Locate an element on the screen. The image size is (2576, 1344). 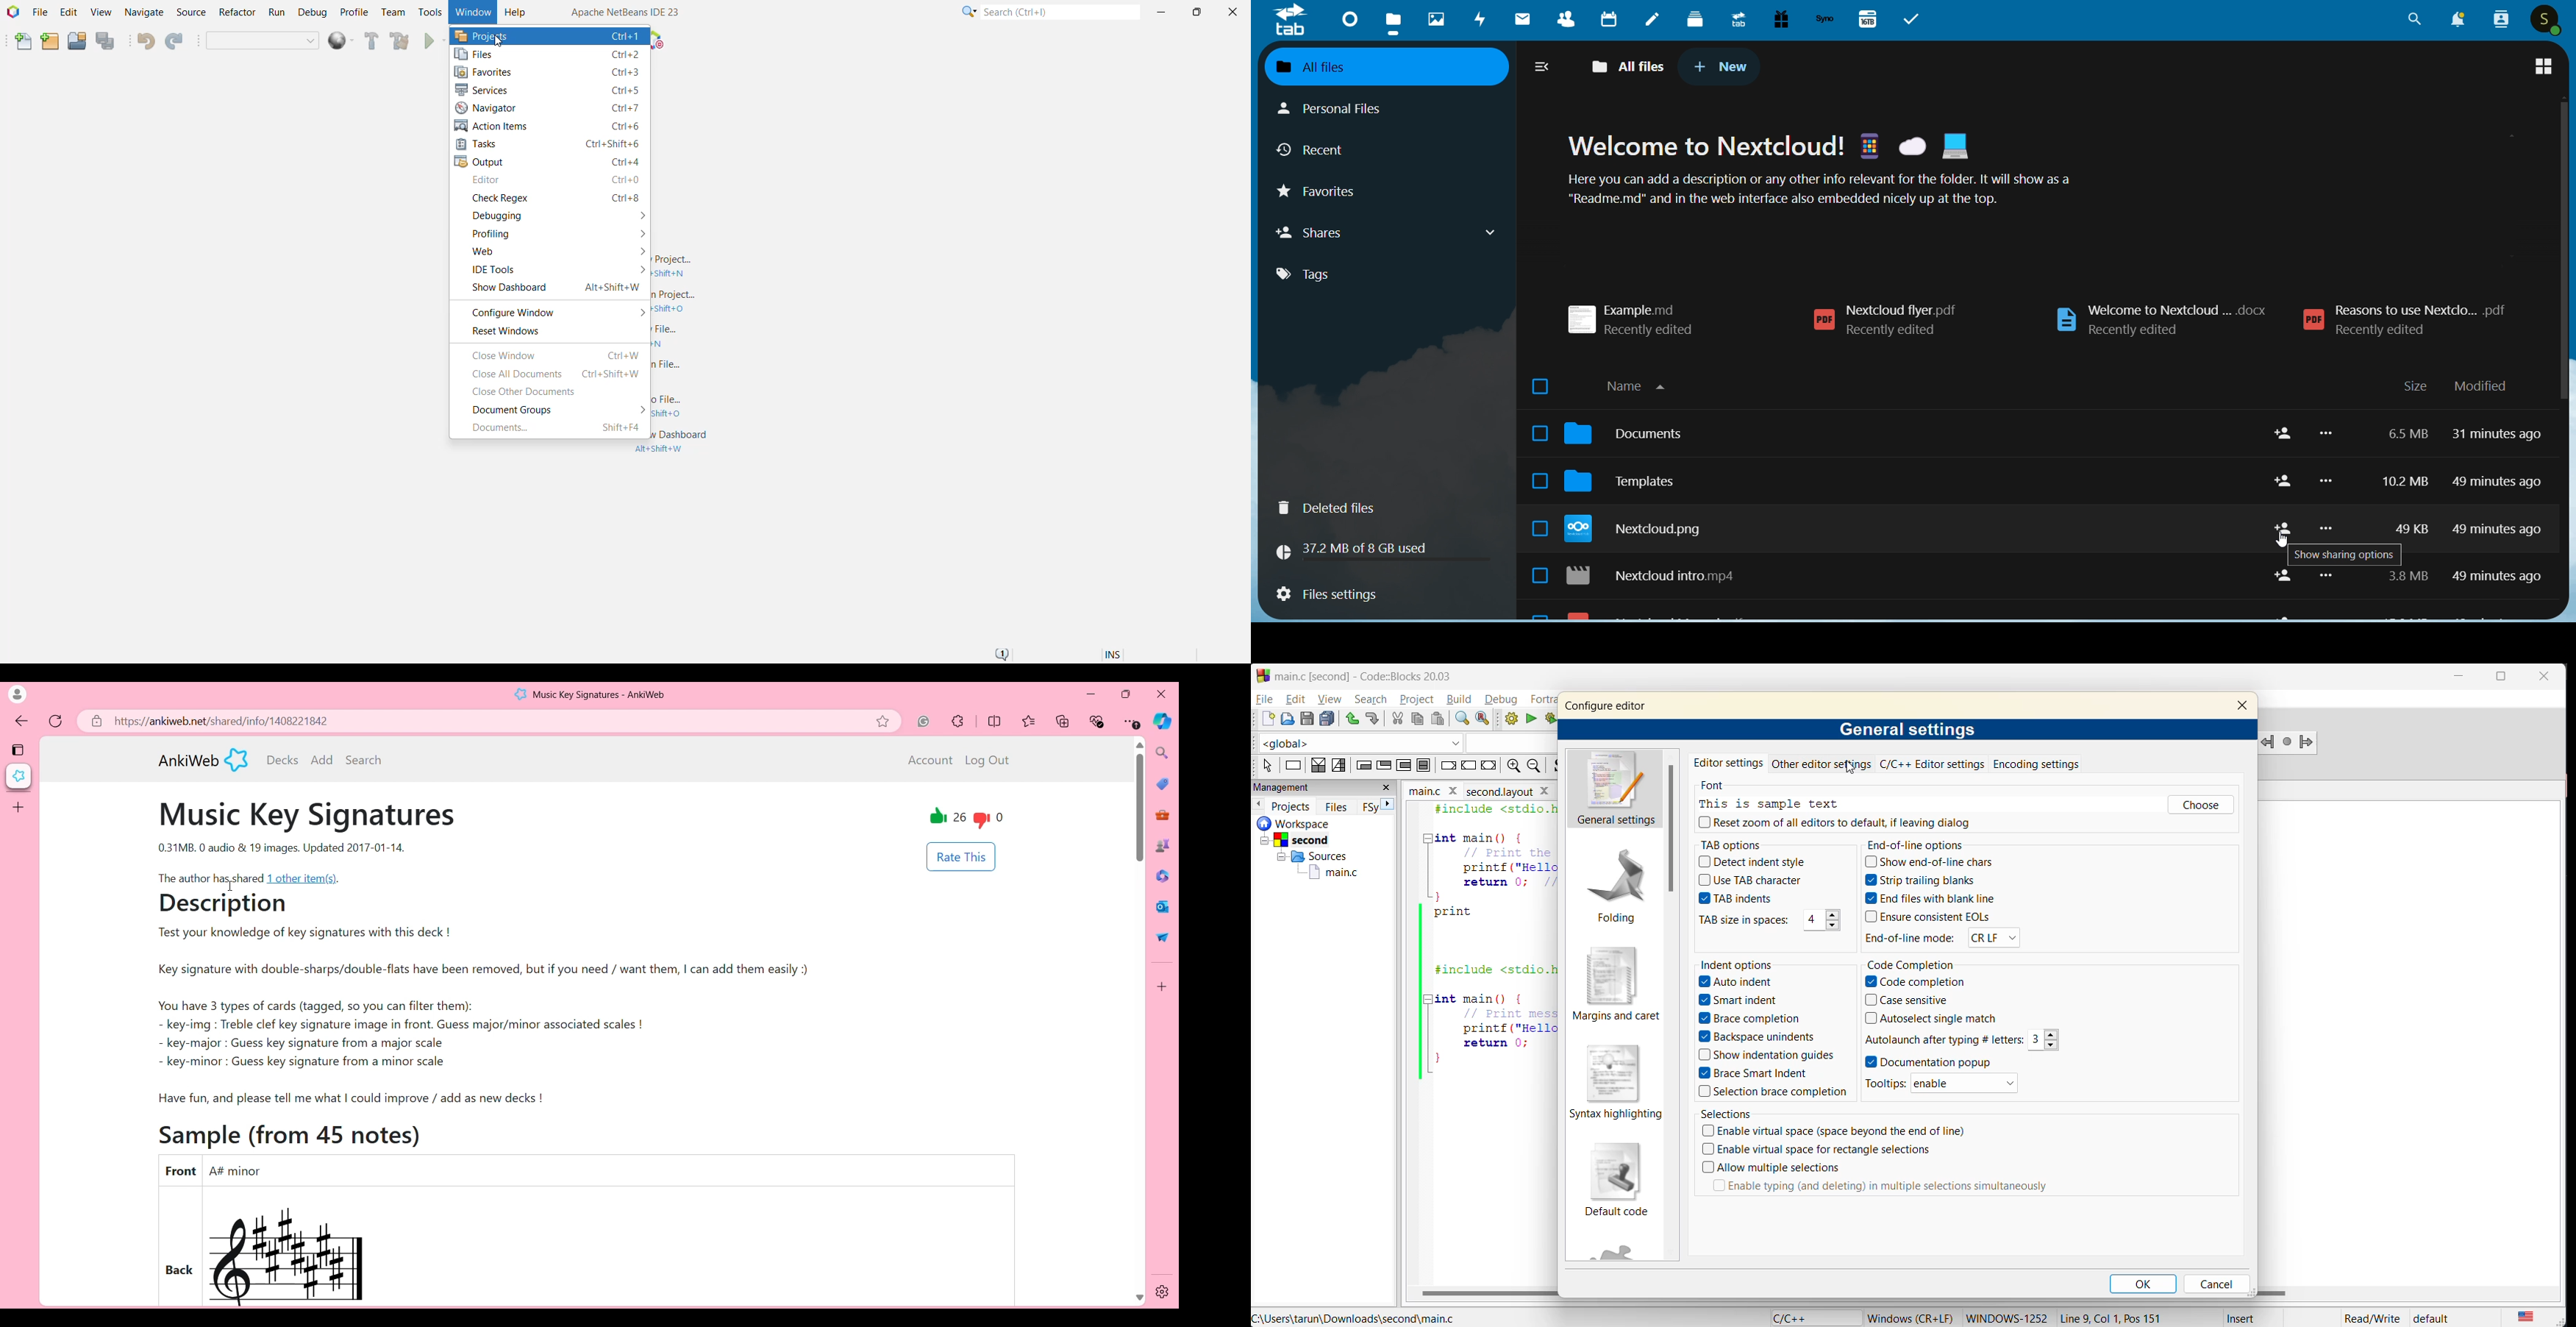
Current tab is located at coordinates (19, 776).